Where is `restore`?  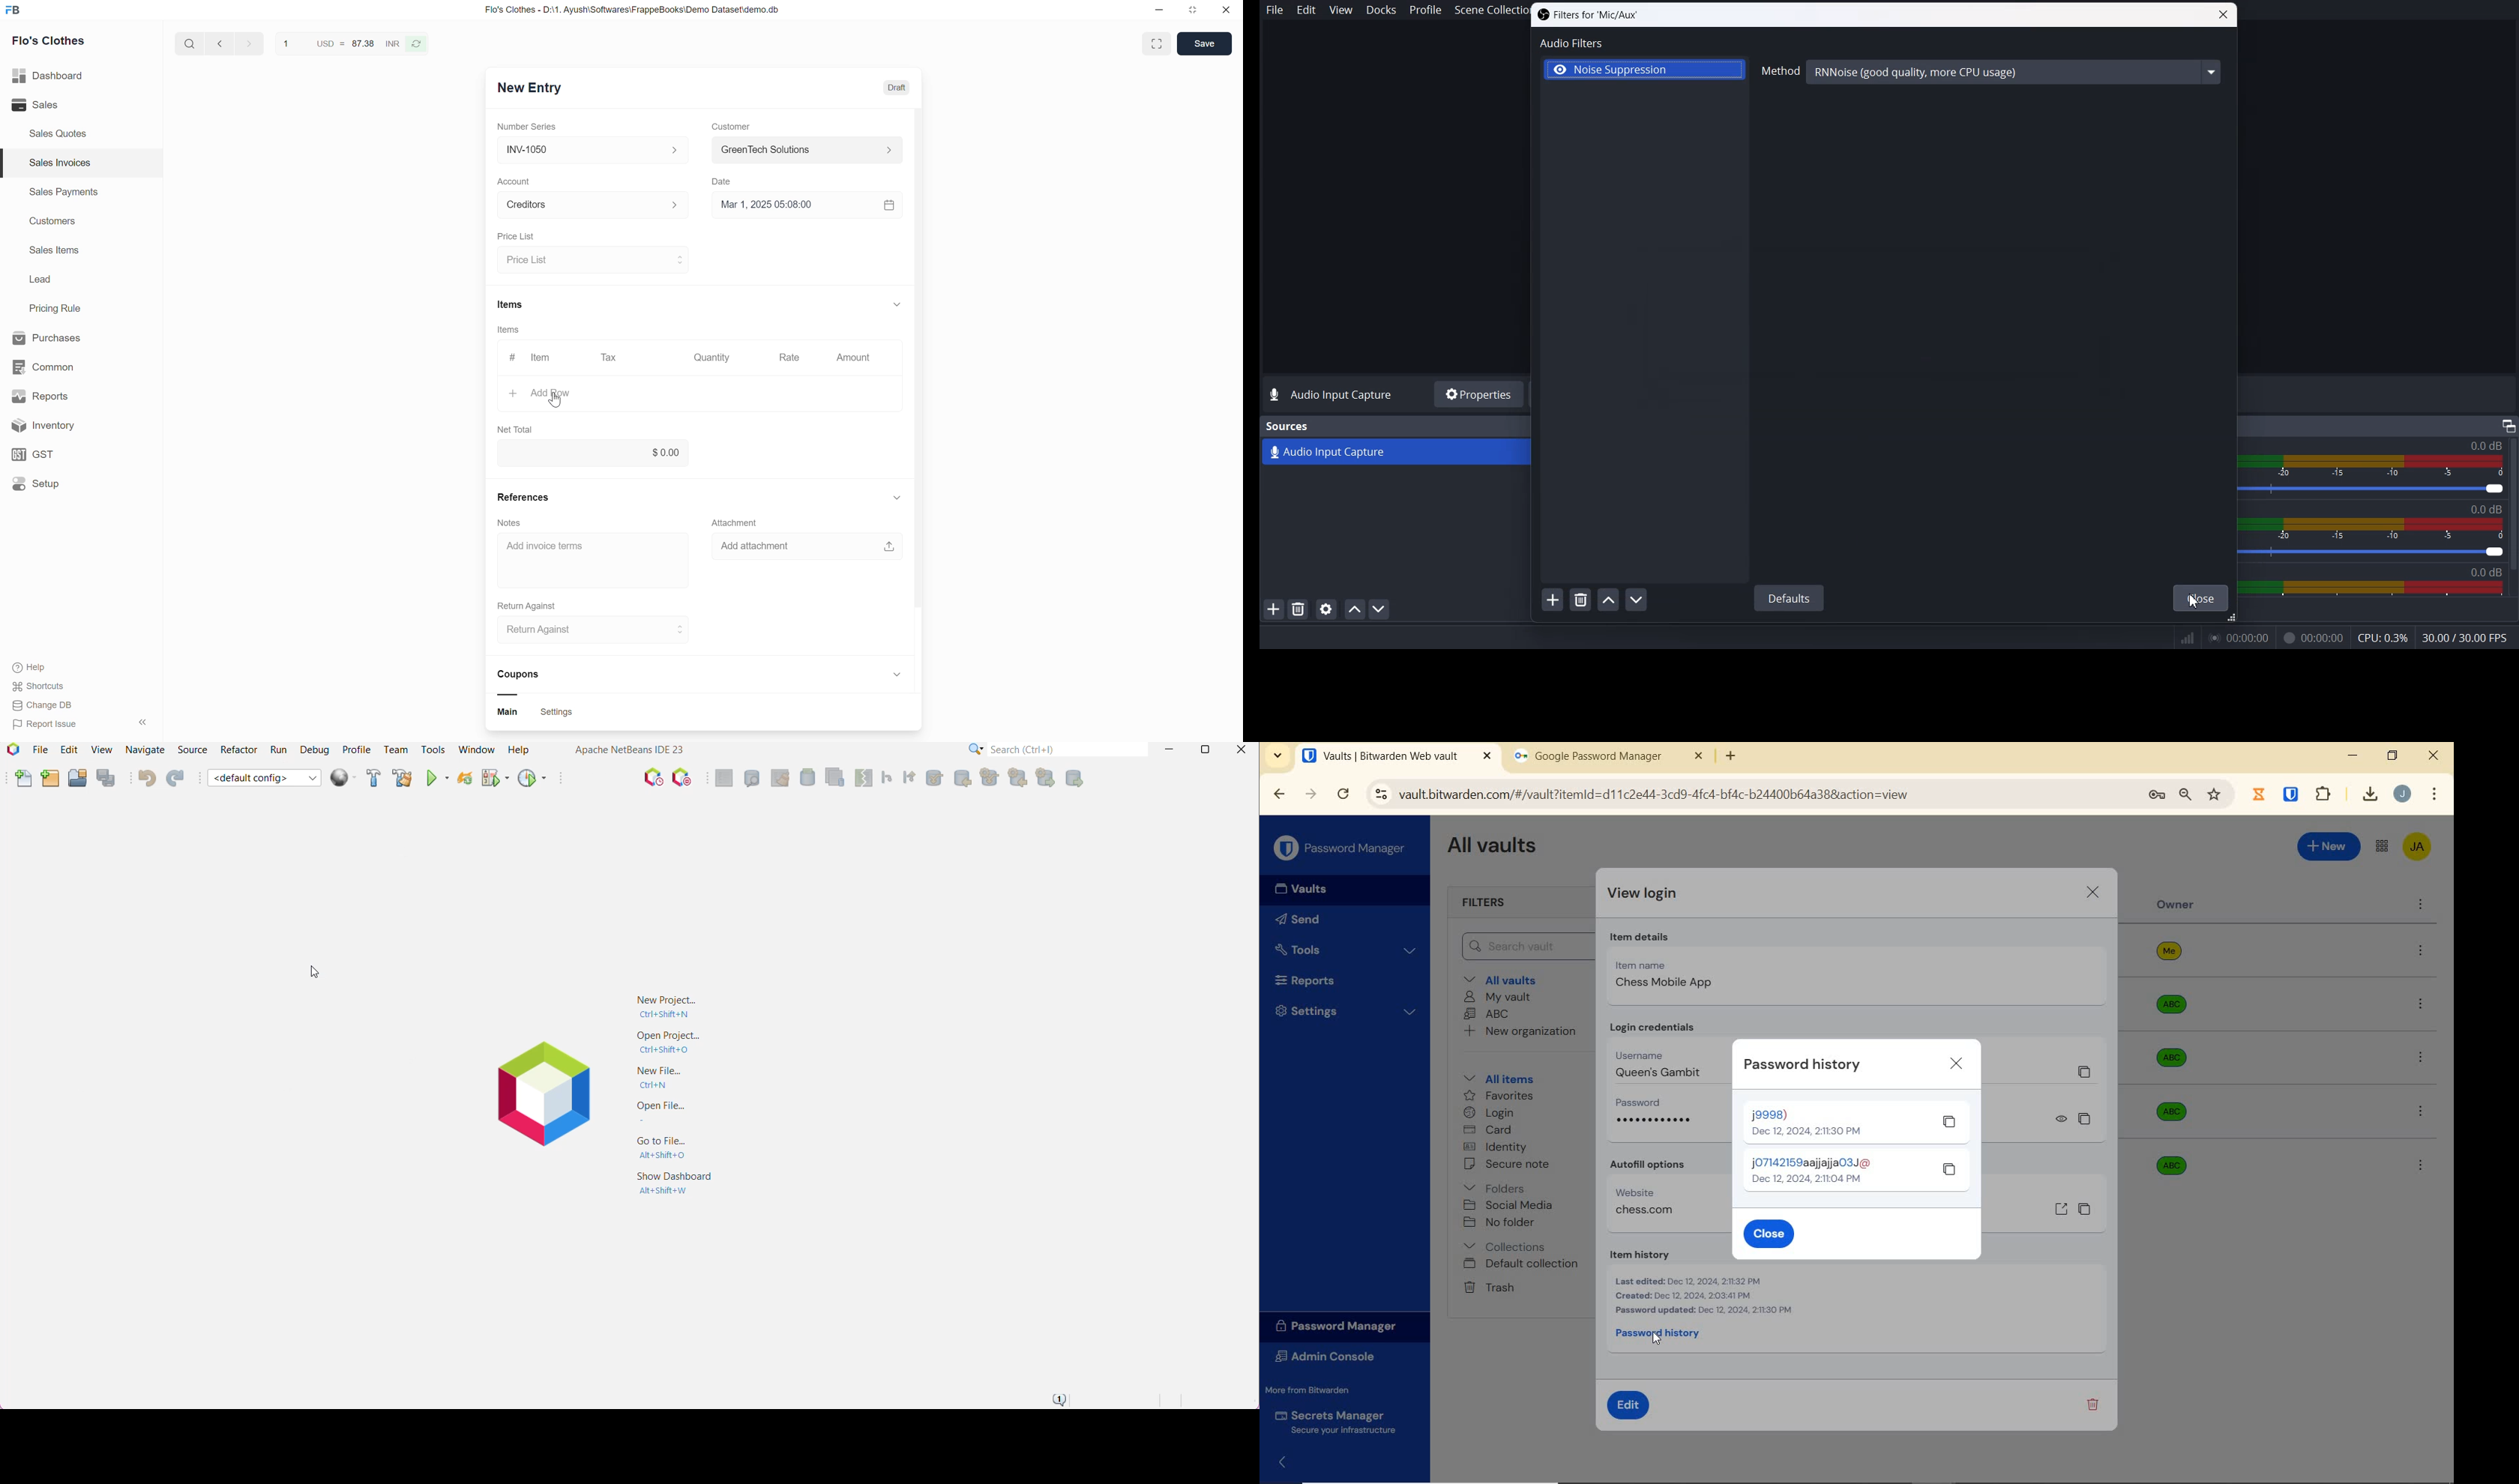
restore is located at coordinates (2391, 755).